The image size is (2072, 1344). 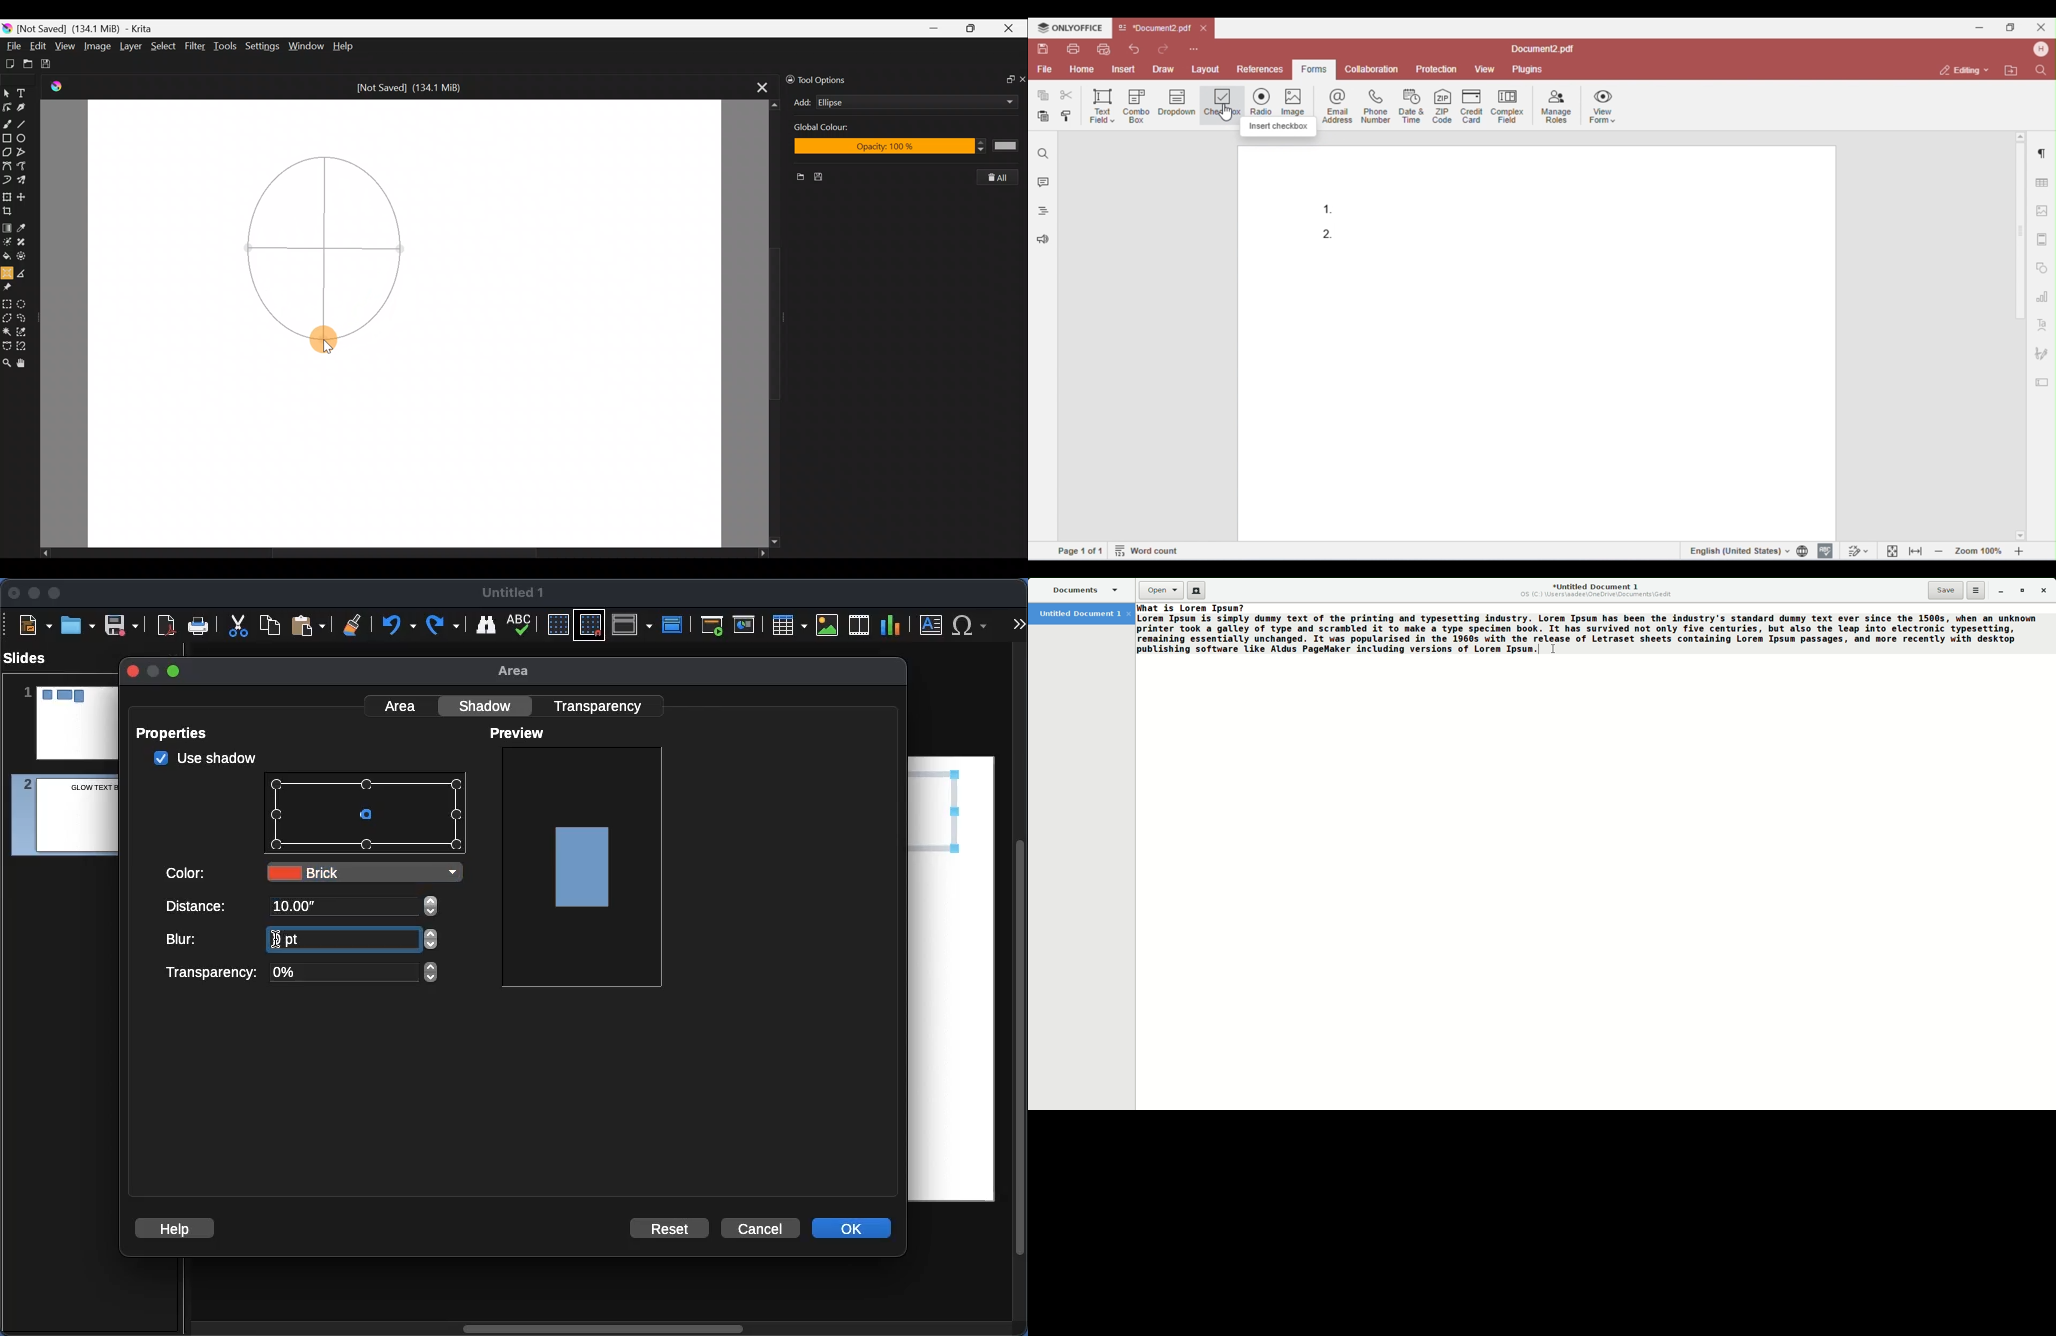 I want to click on Blur, so click(x=303, y=941).